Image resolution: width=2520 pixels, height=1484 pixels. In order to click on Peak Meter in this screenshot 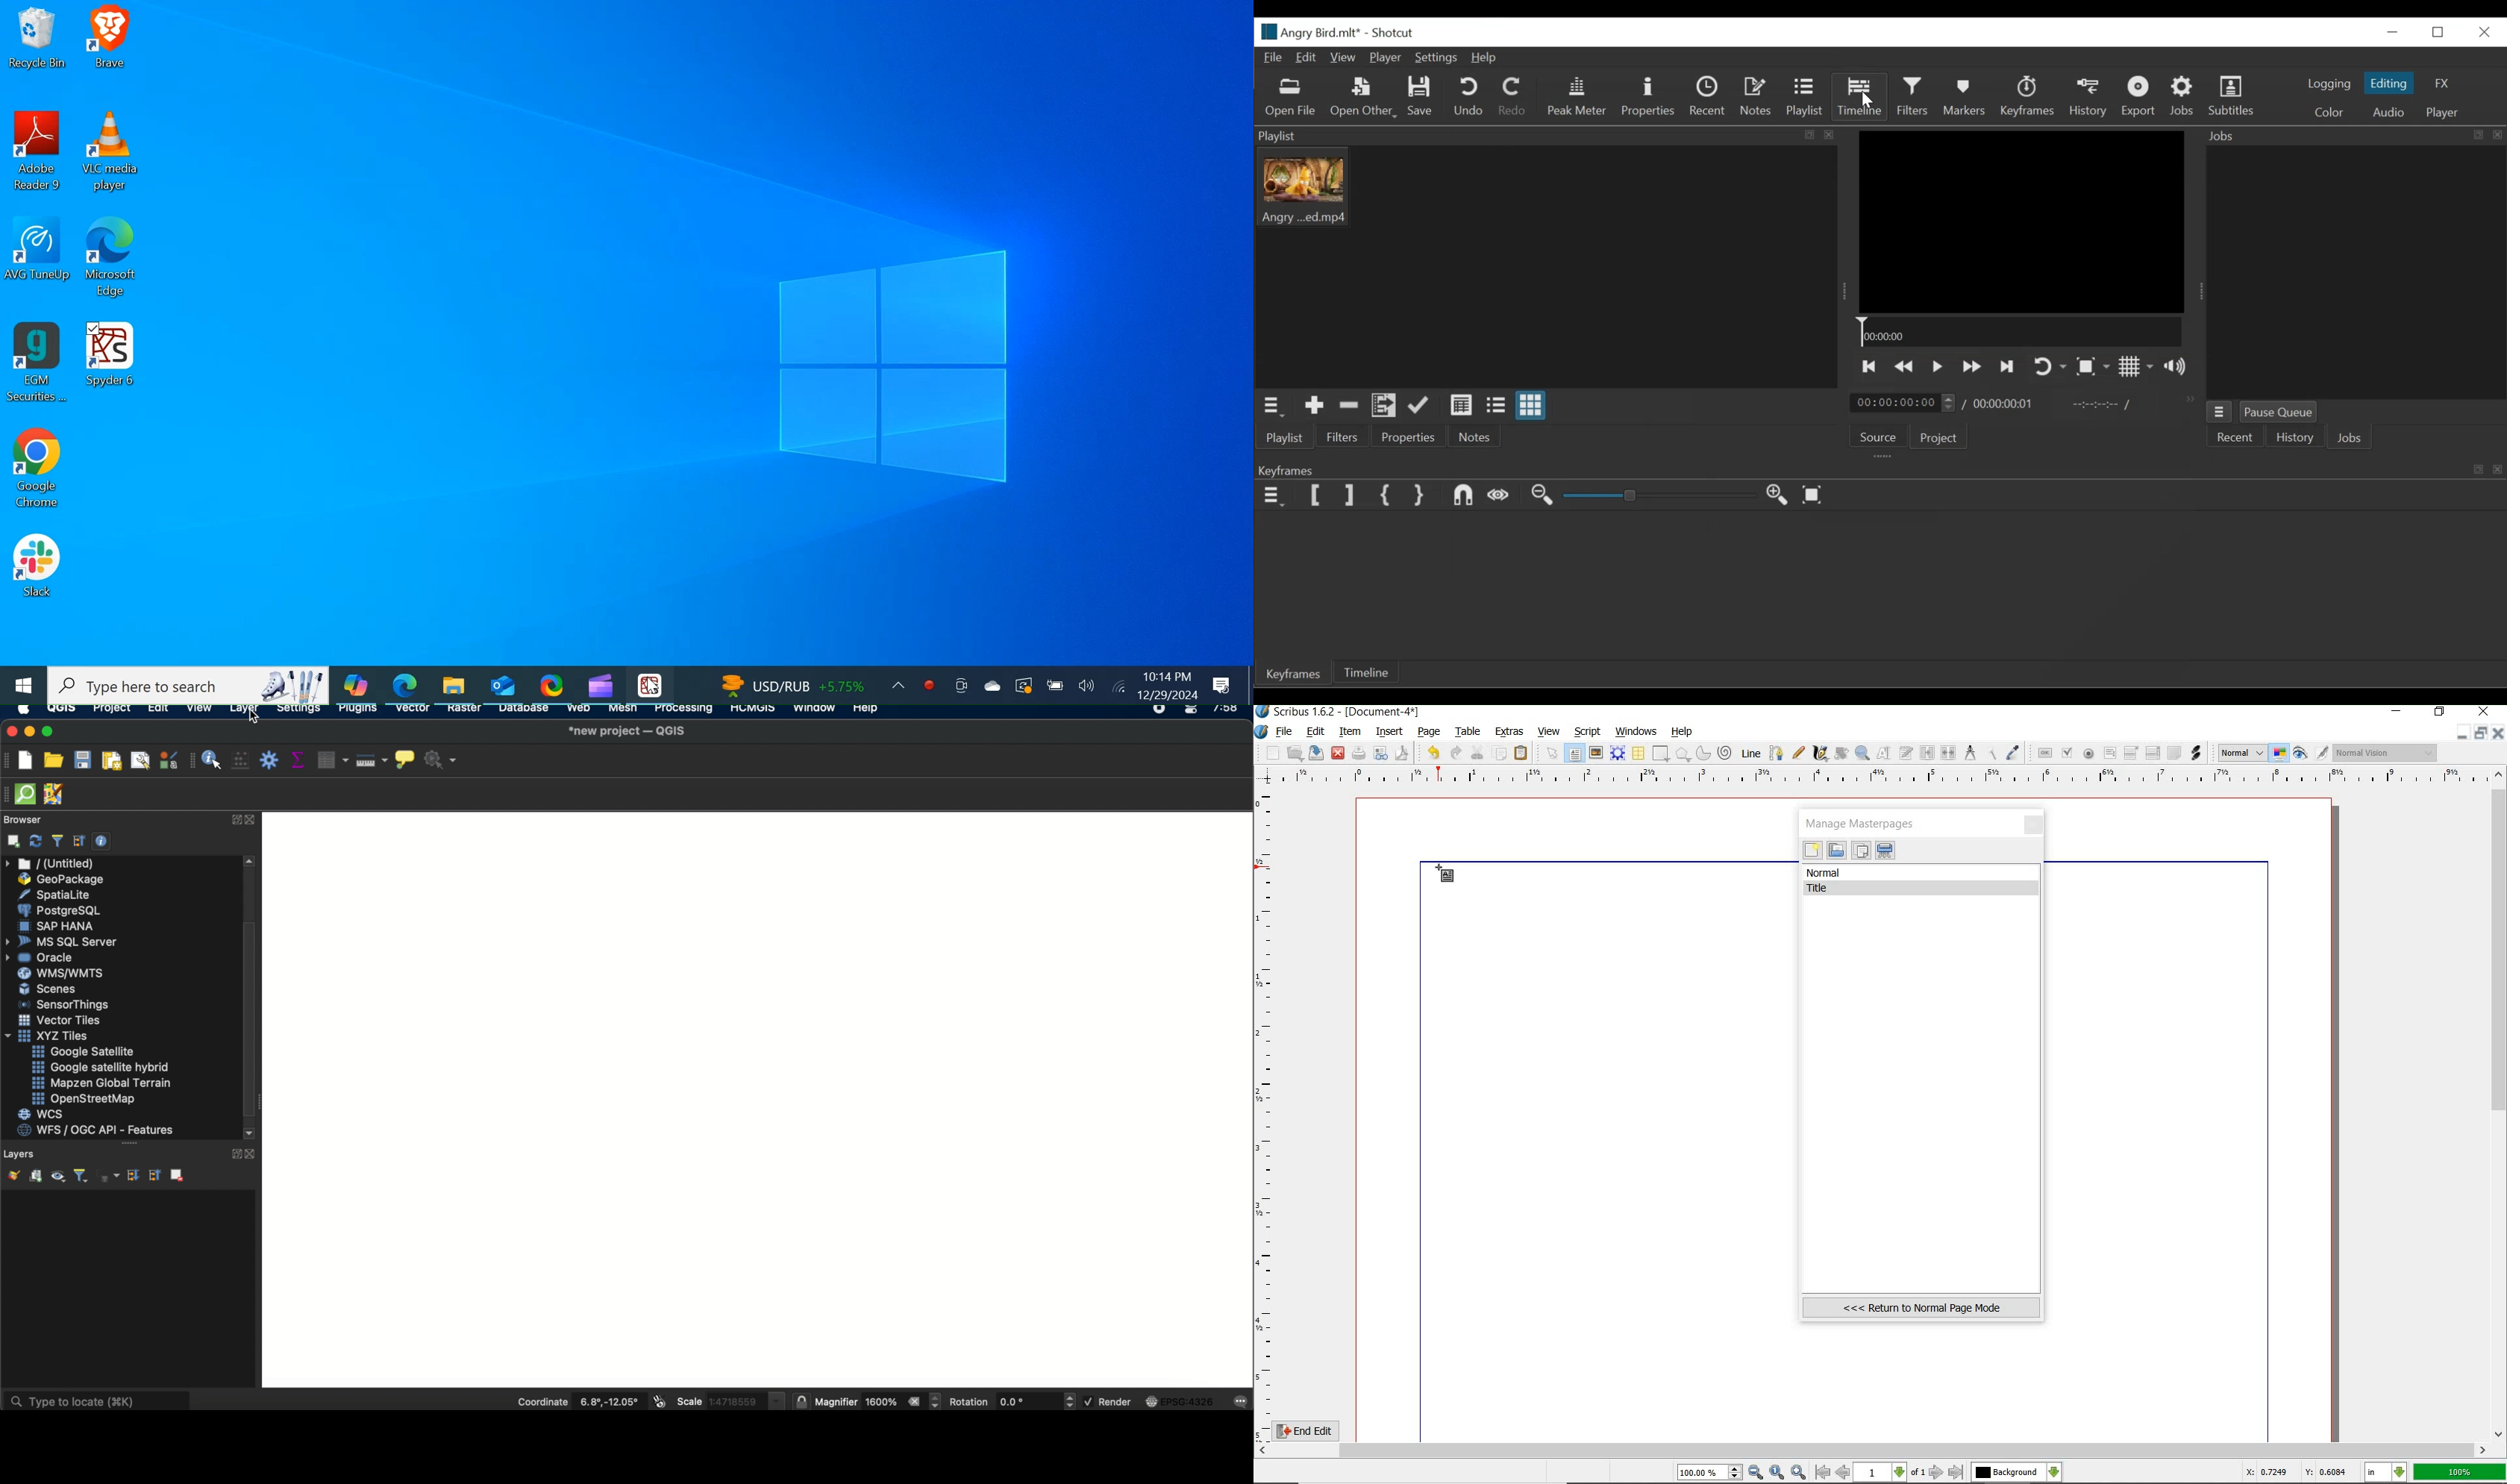, I will do `click(1577, 98)`.